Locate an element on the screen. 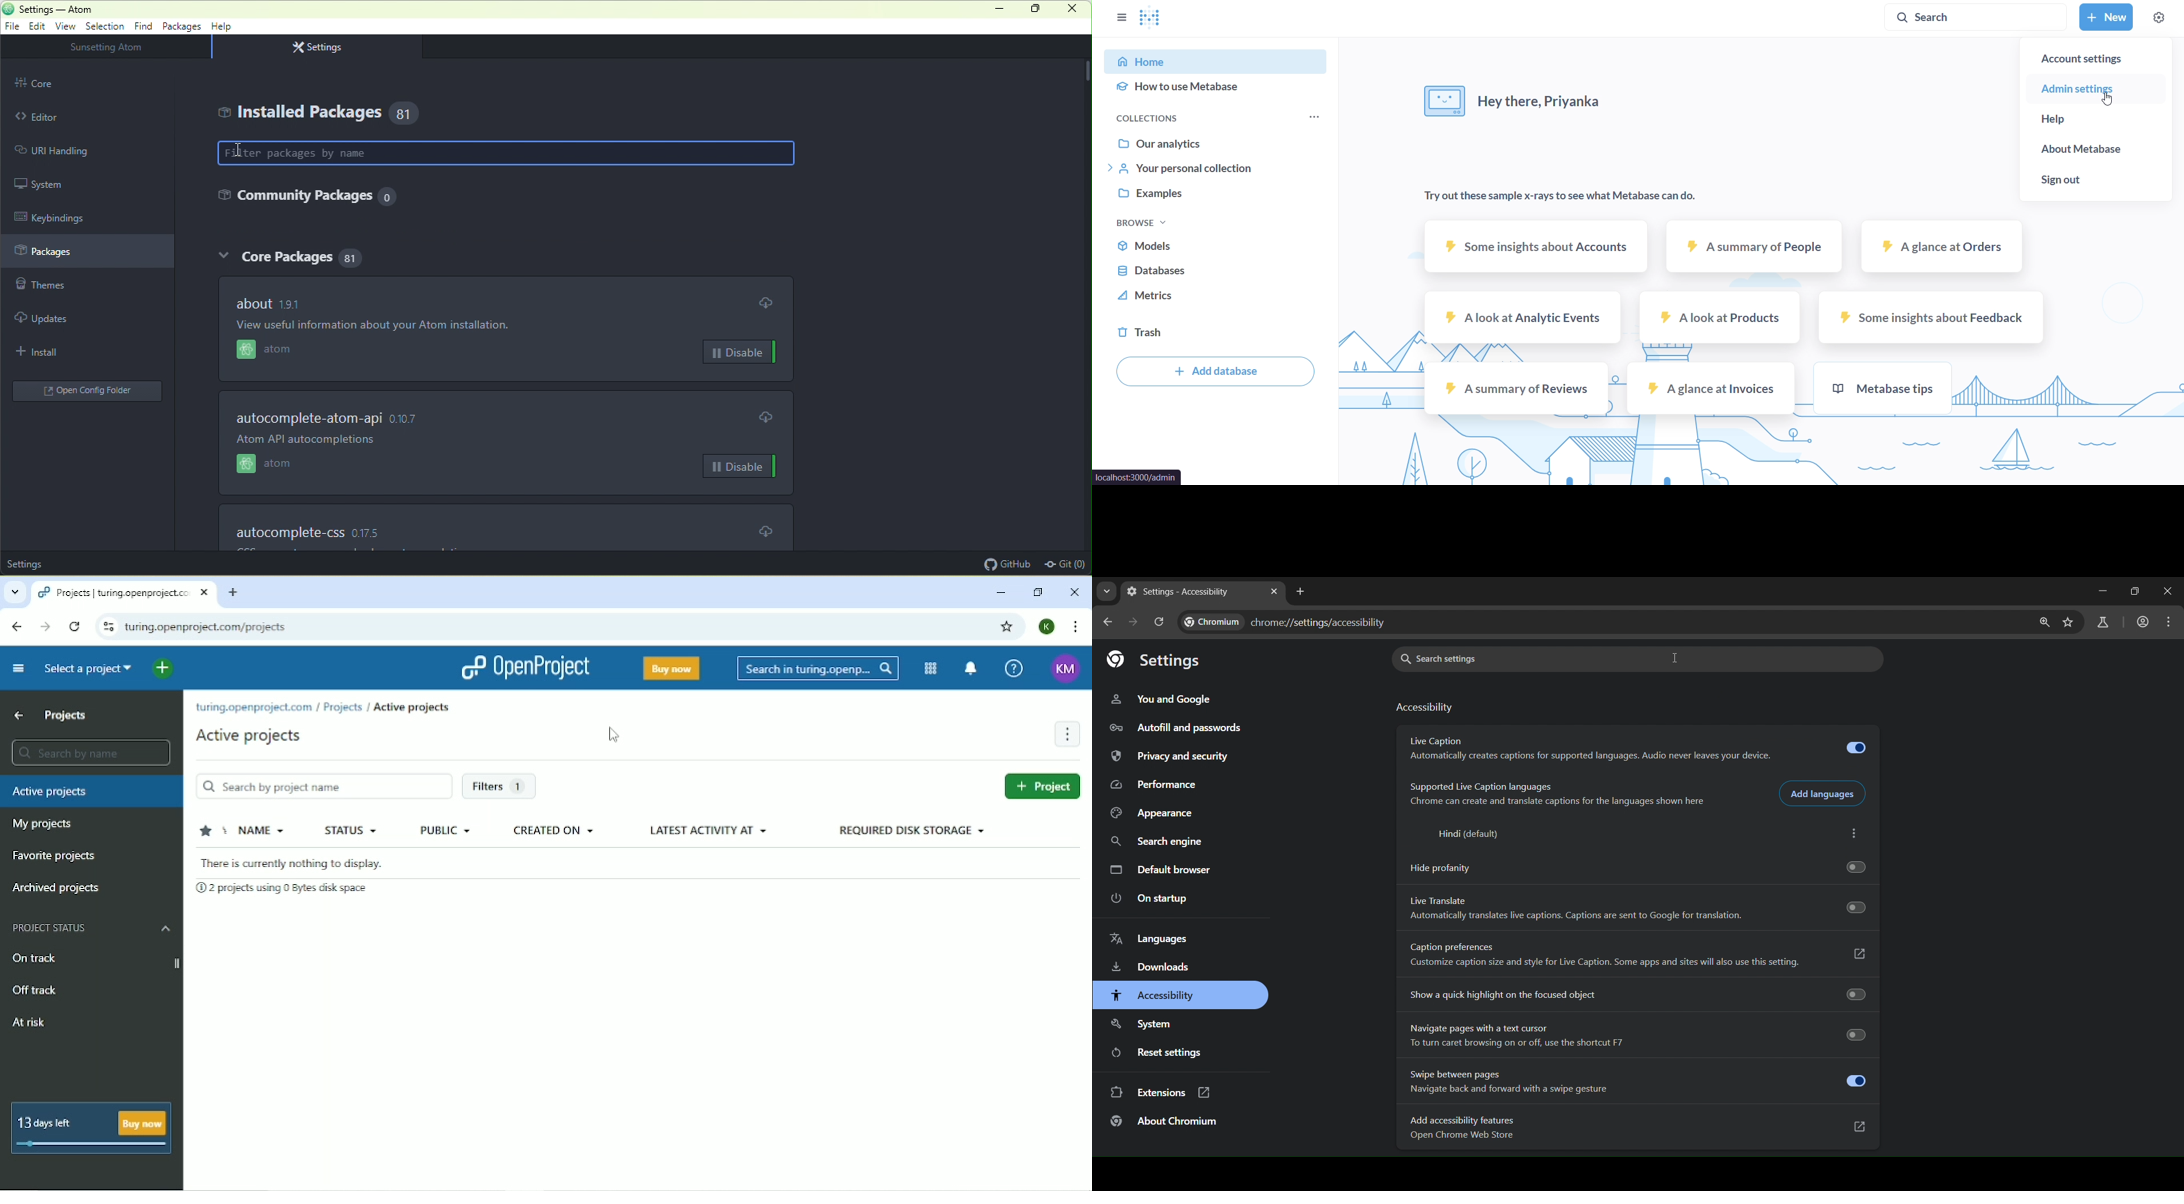 This screenshot has width=2184, height=1204. metrics is located at coordinates (1217, 300).